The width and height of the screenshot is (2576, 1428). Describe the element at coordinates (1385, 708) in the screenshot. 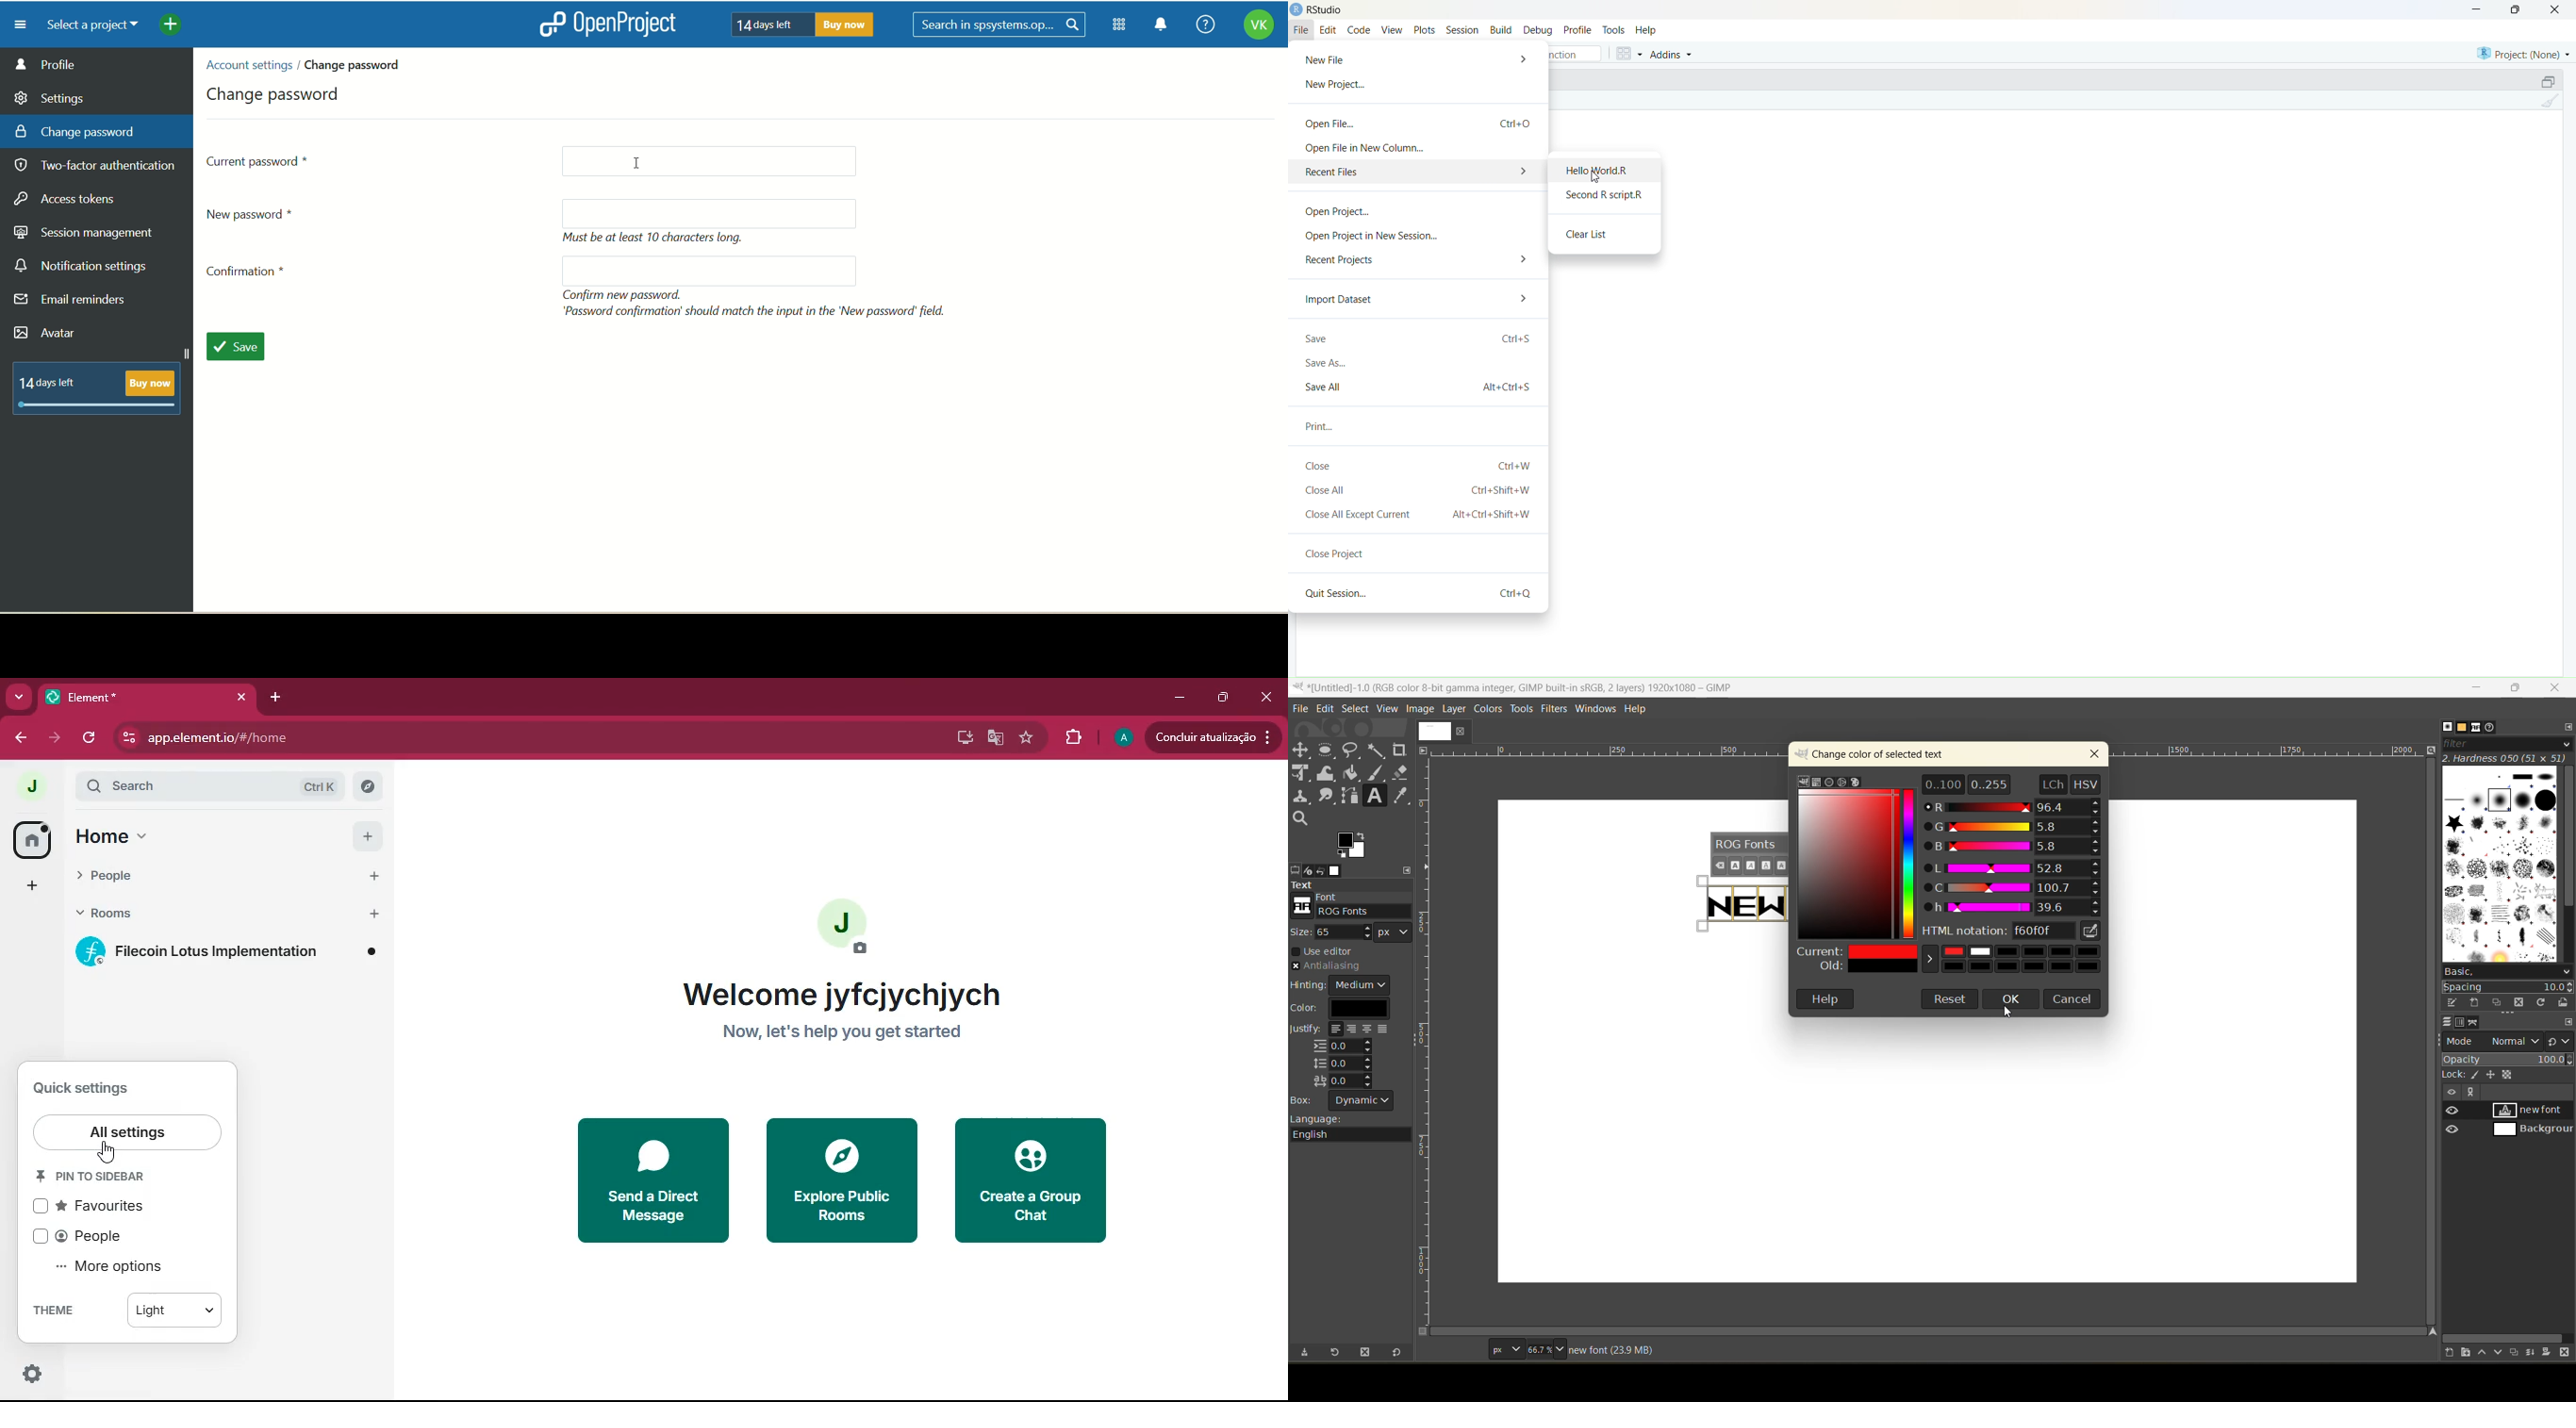

I see `view` at that location.